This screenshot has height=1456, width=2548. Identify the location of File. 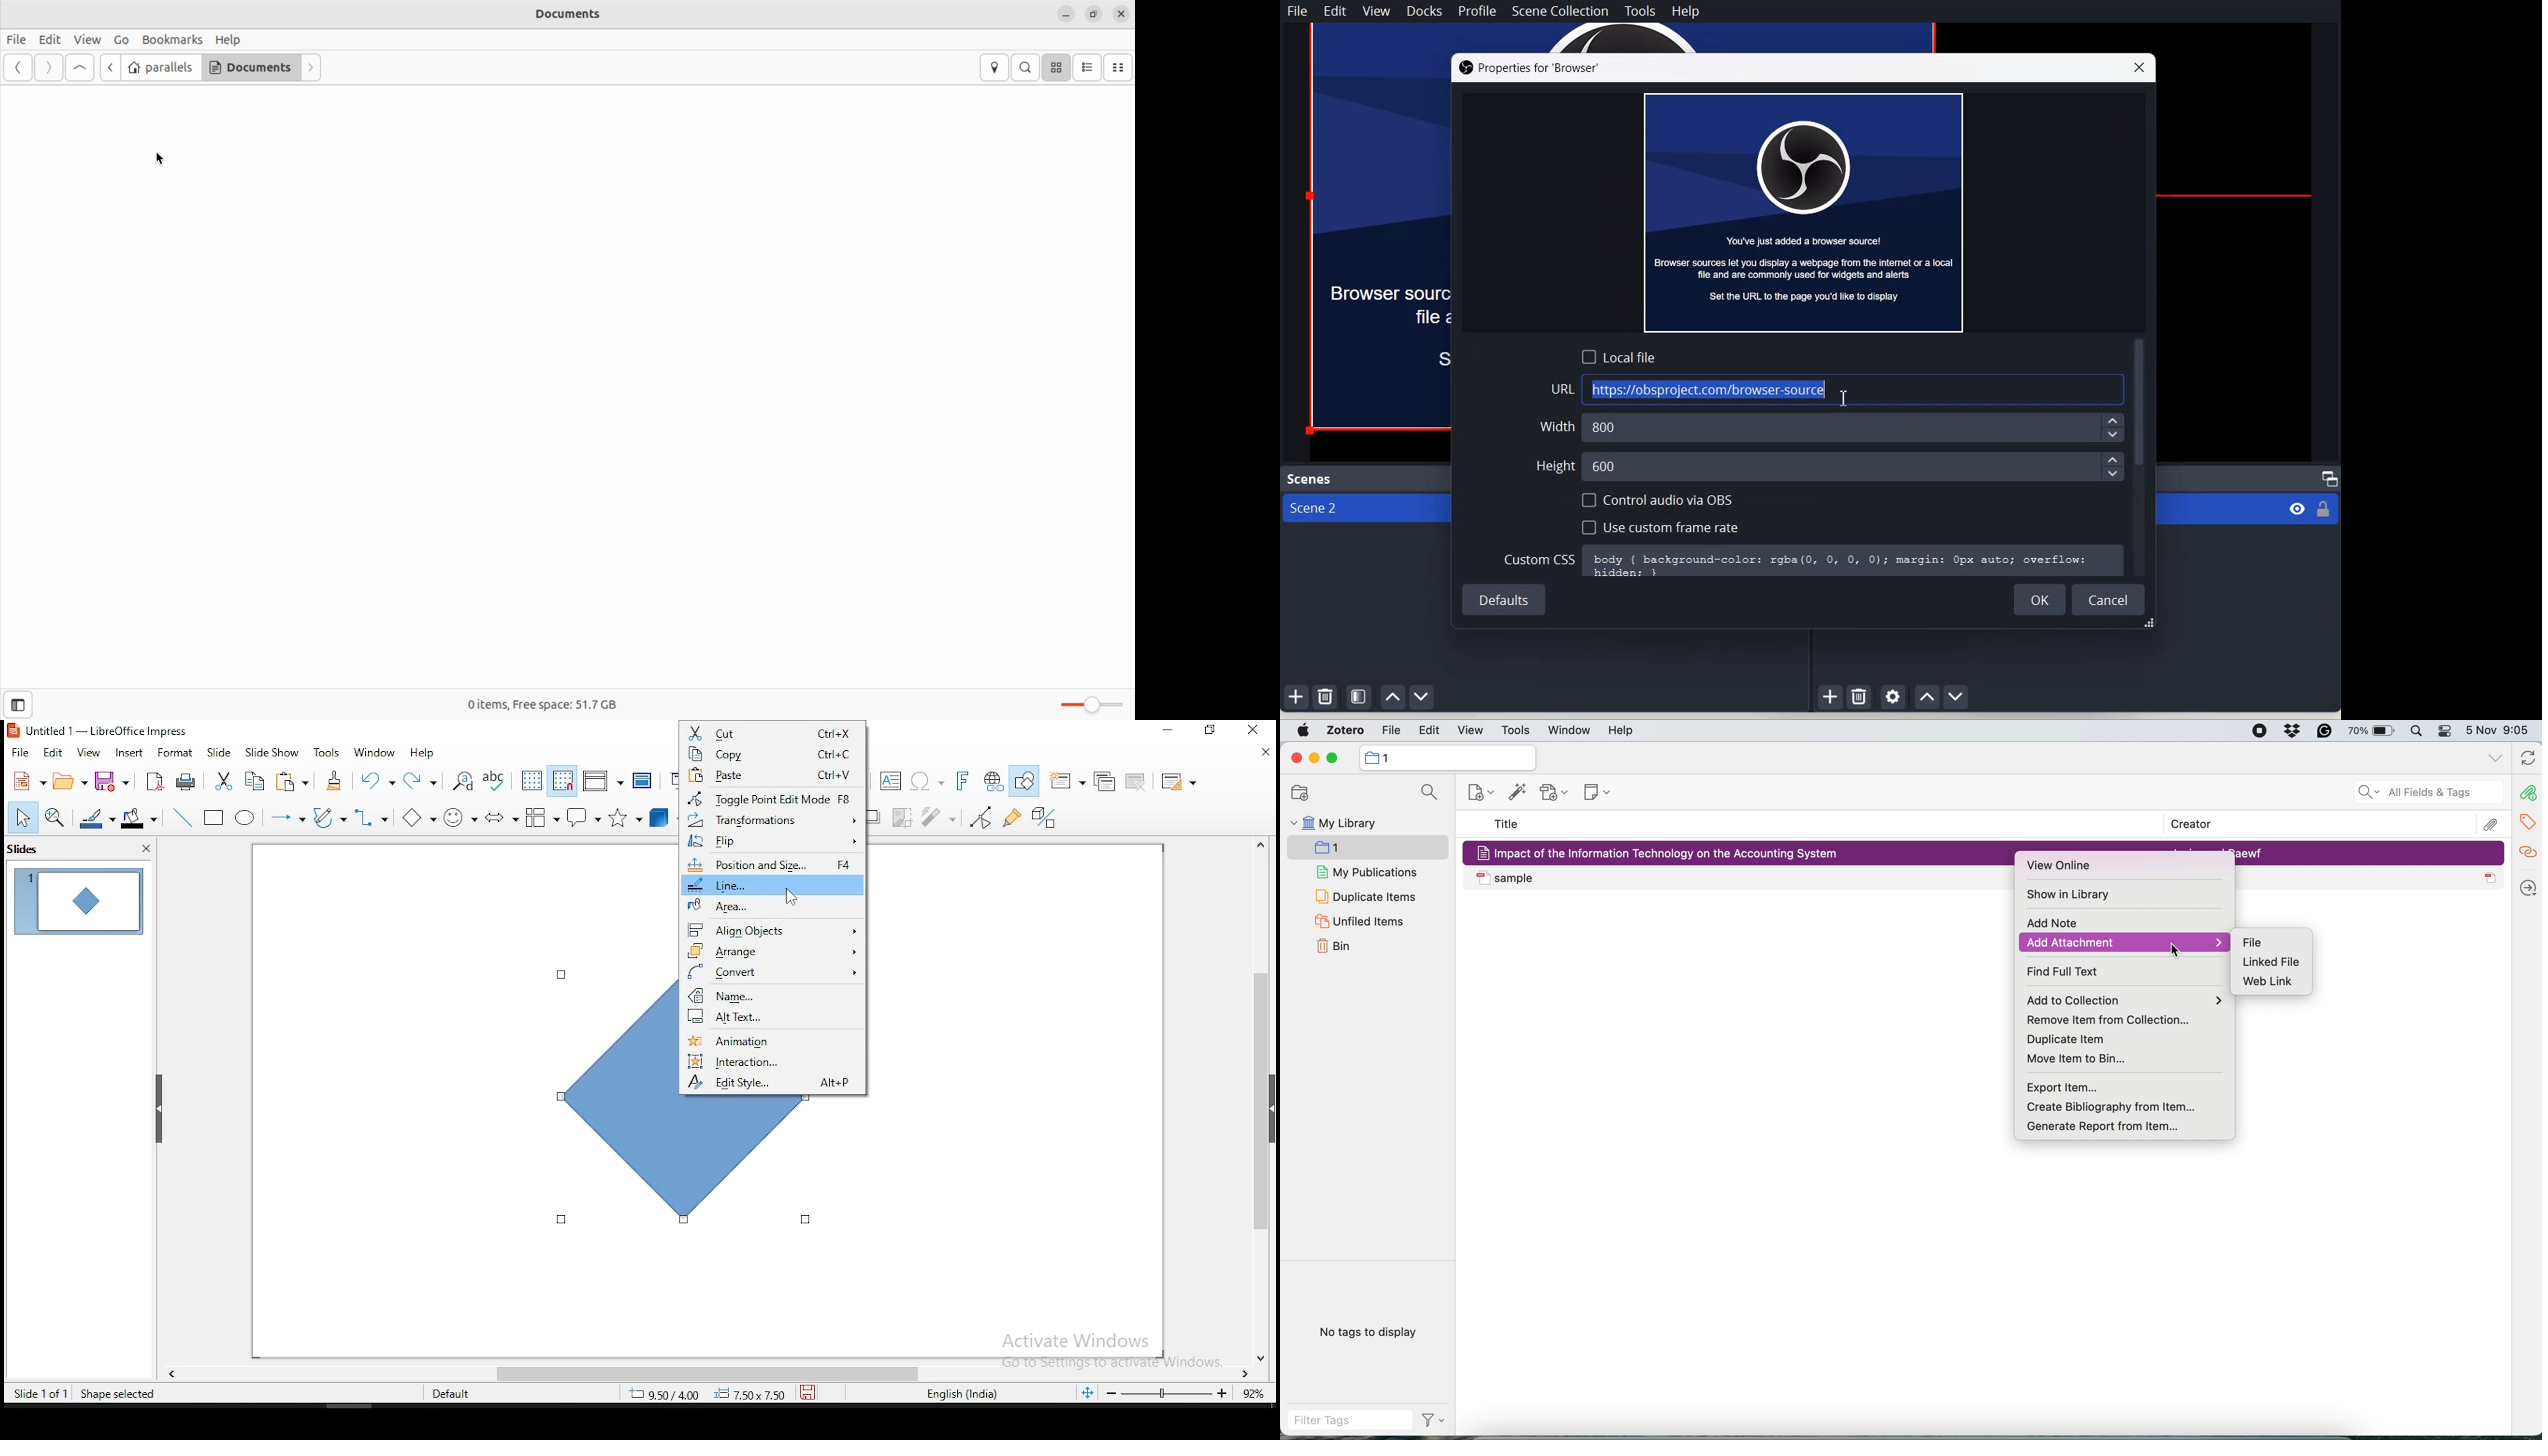
(1298, 11).